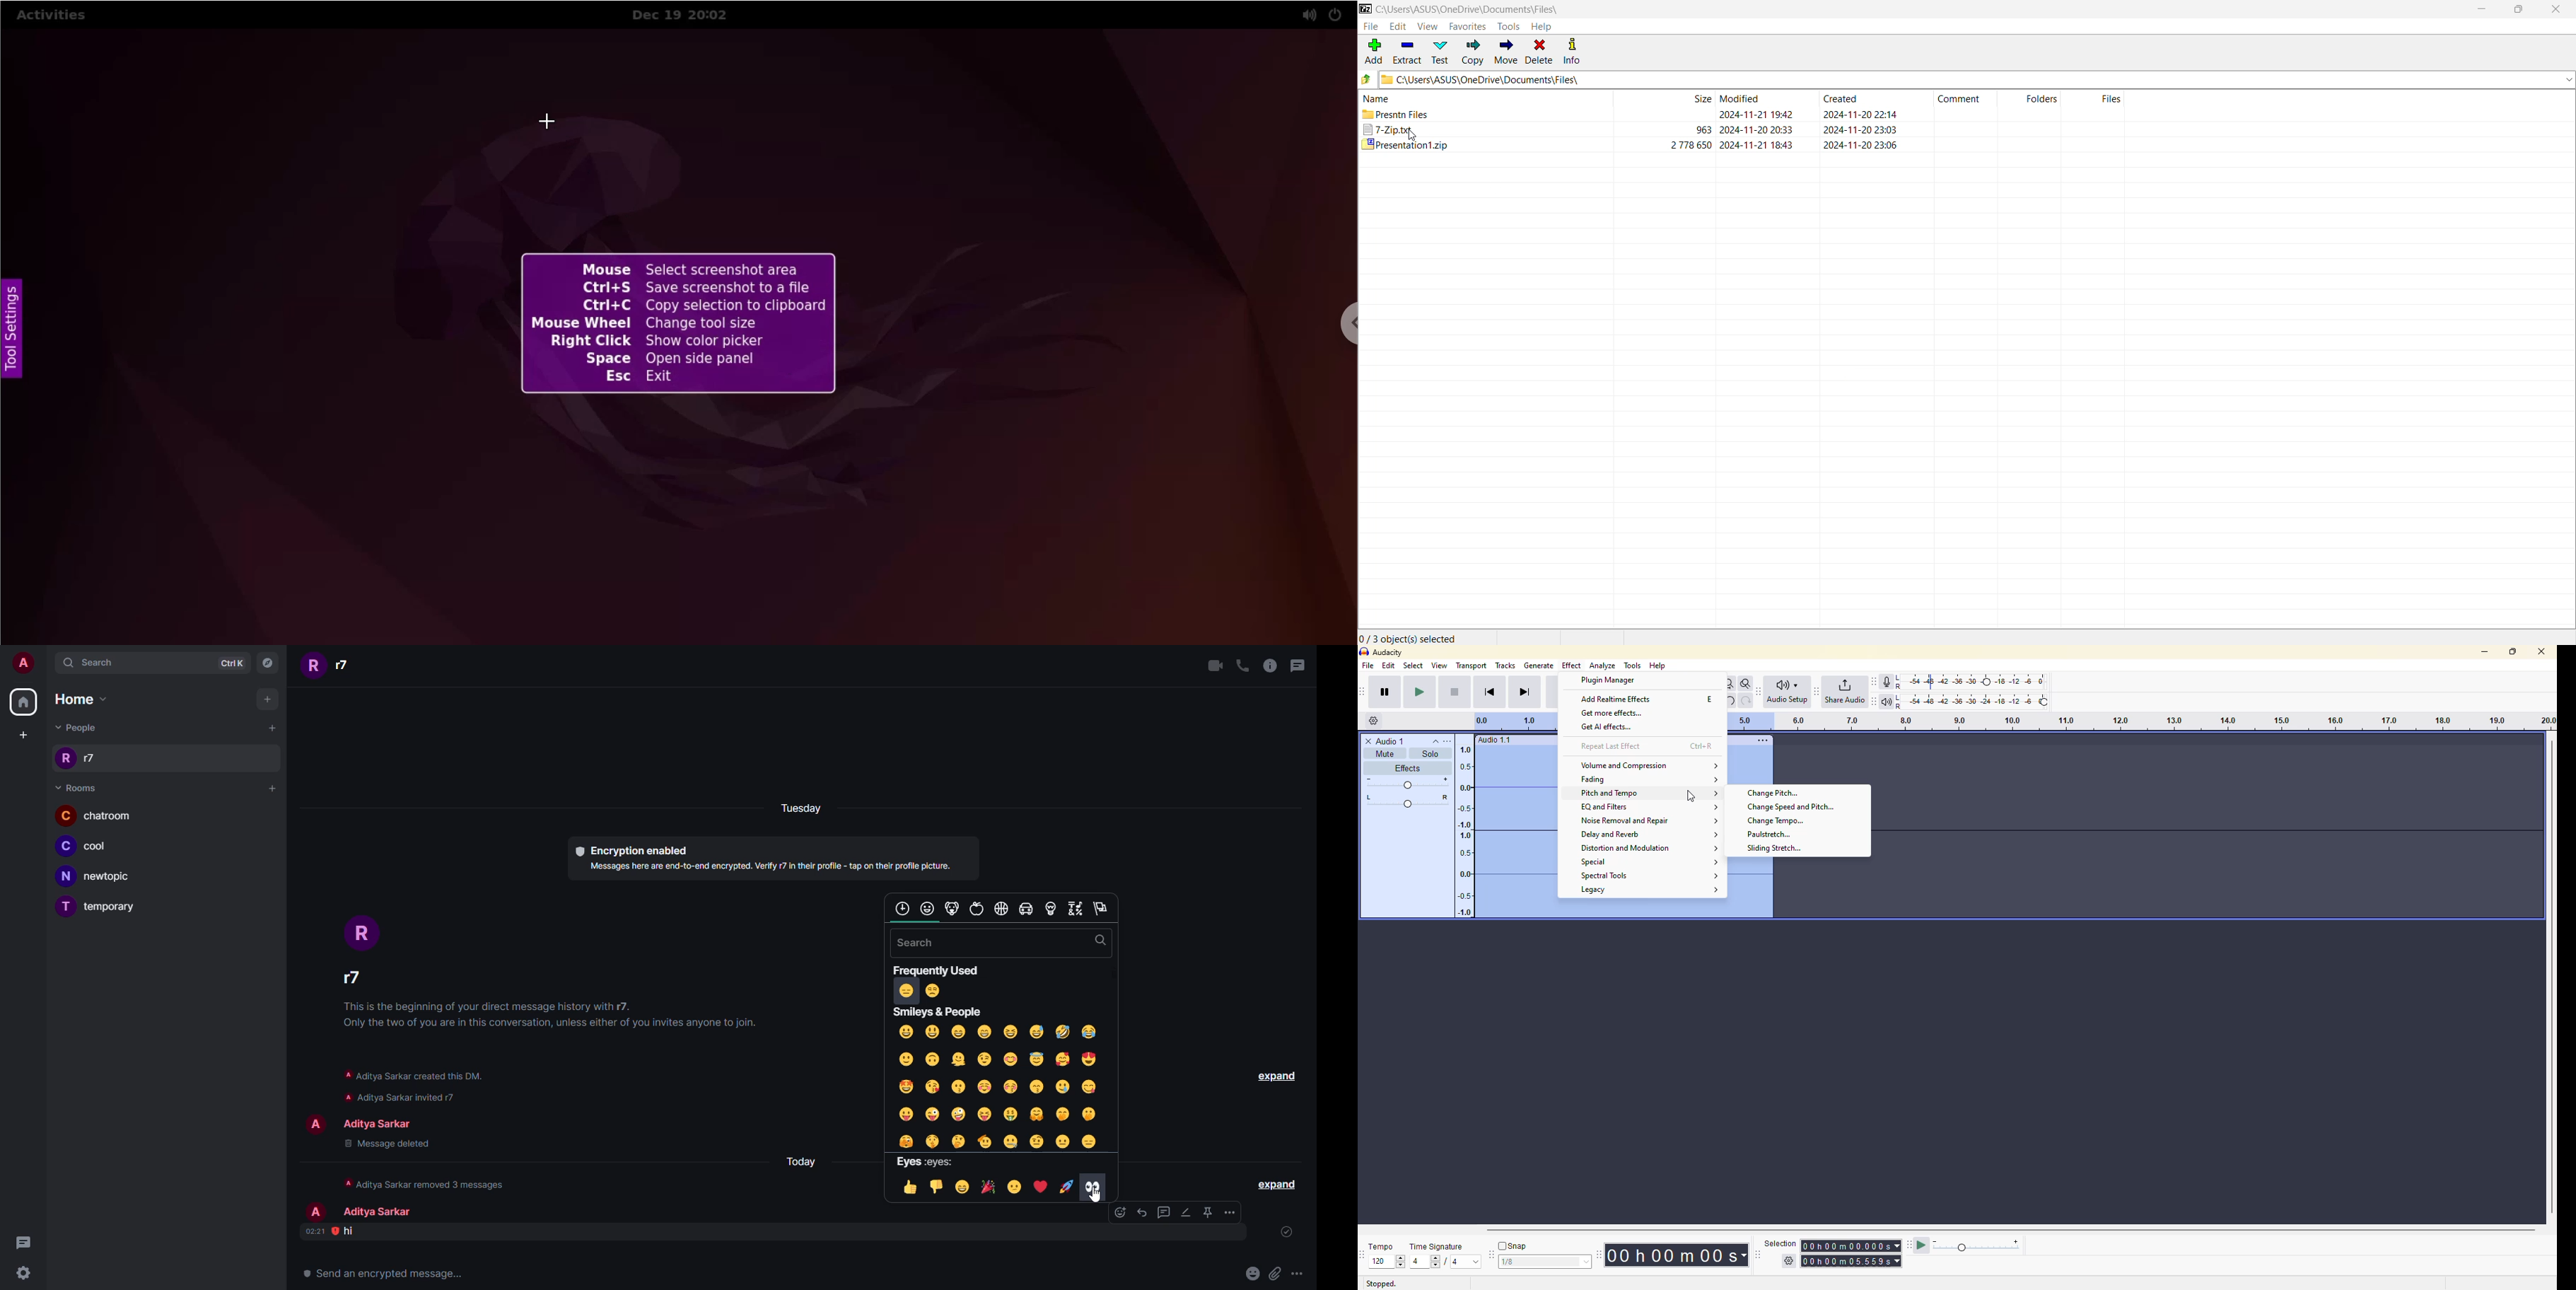  I want to click on time signature toolbar, so click(1363, 1255).